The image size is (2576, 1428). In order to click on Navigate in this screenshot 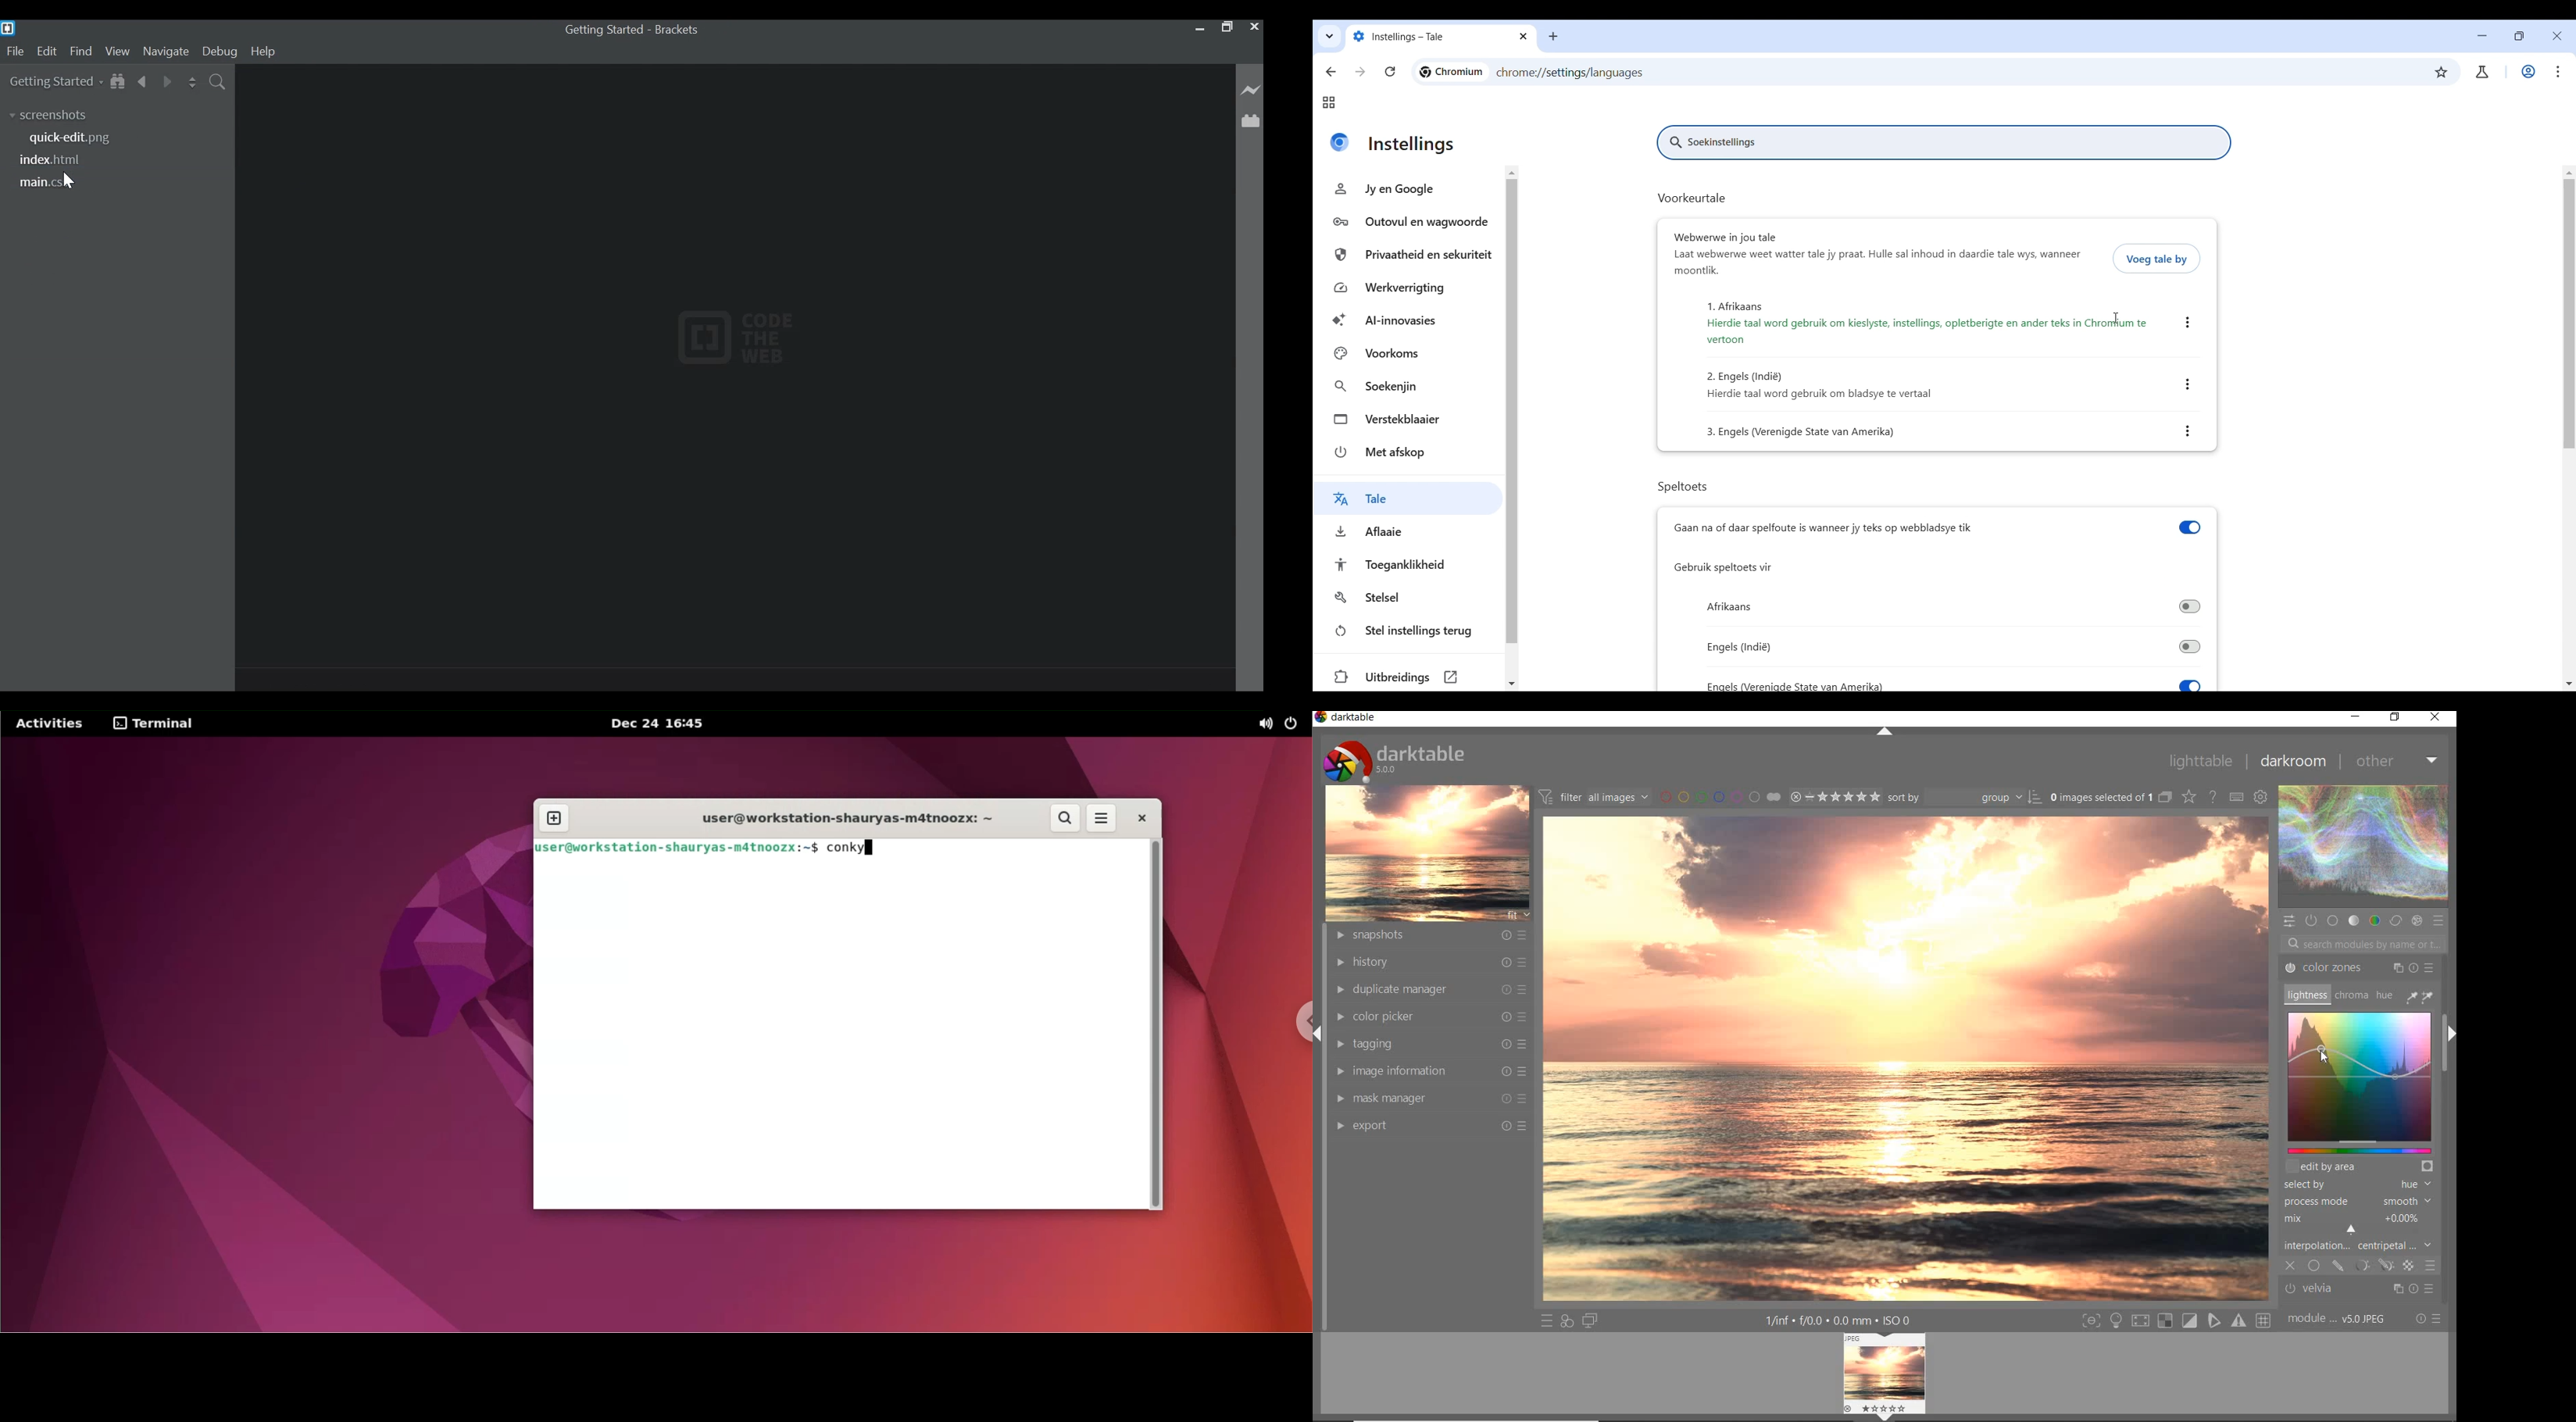, I will do `click(165, 52)`.